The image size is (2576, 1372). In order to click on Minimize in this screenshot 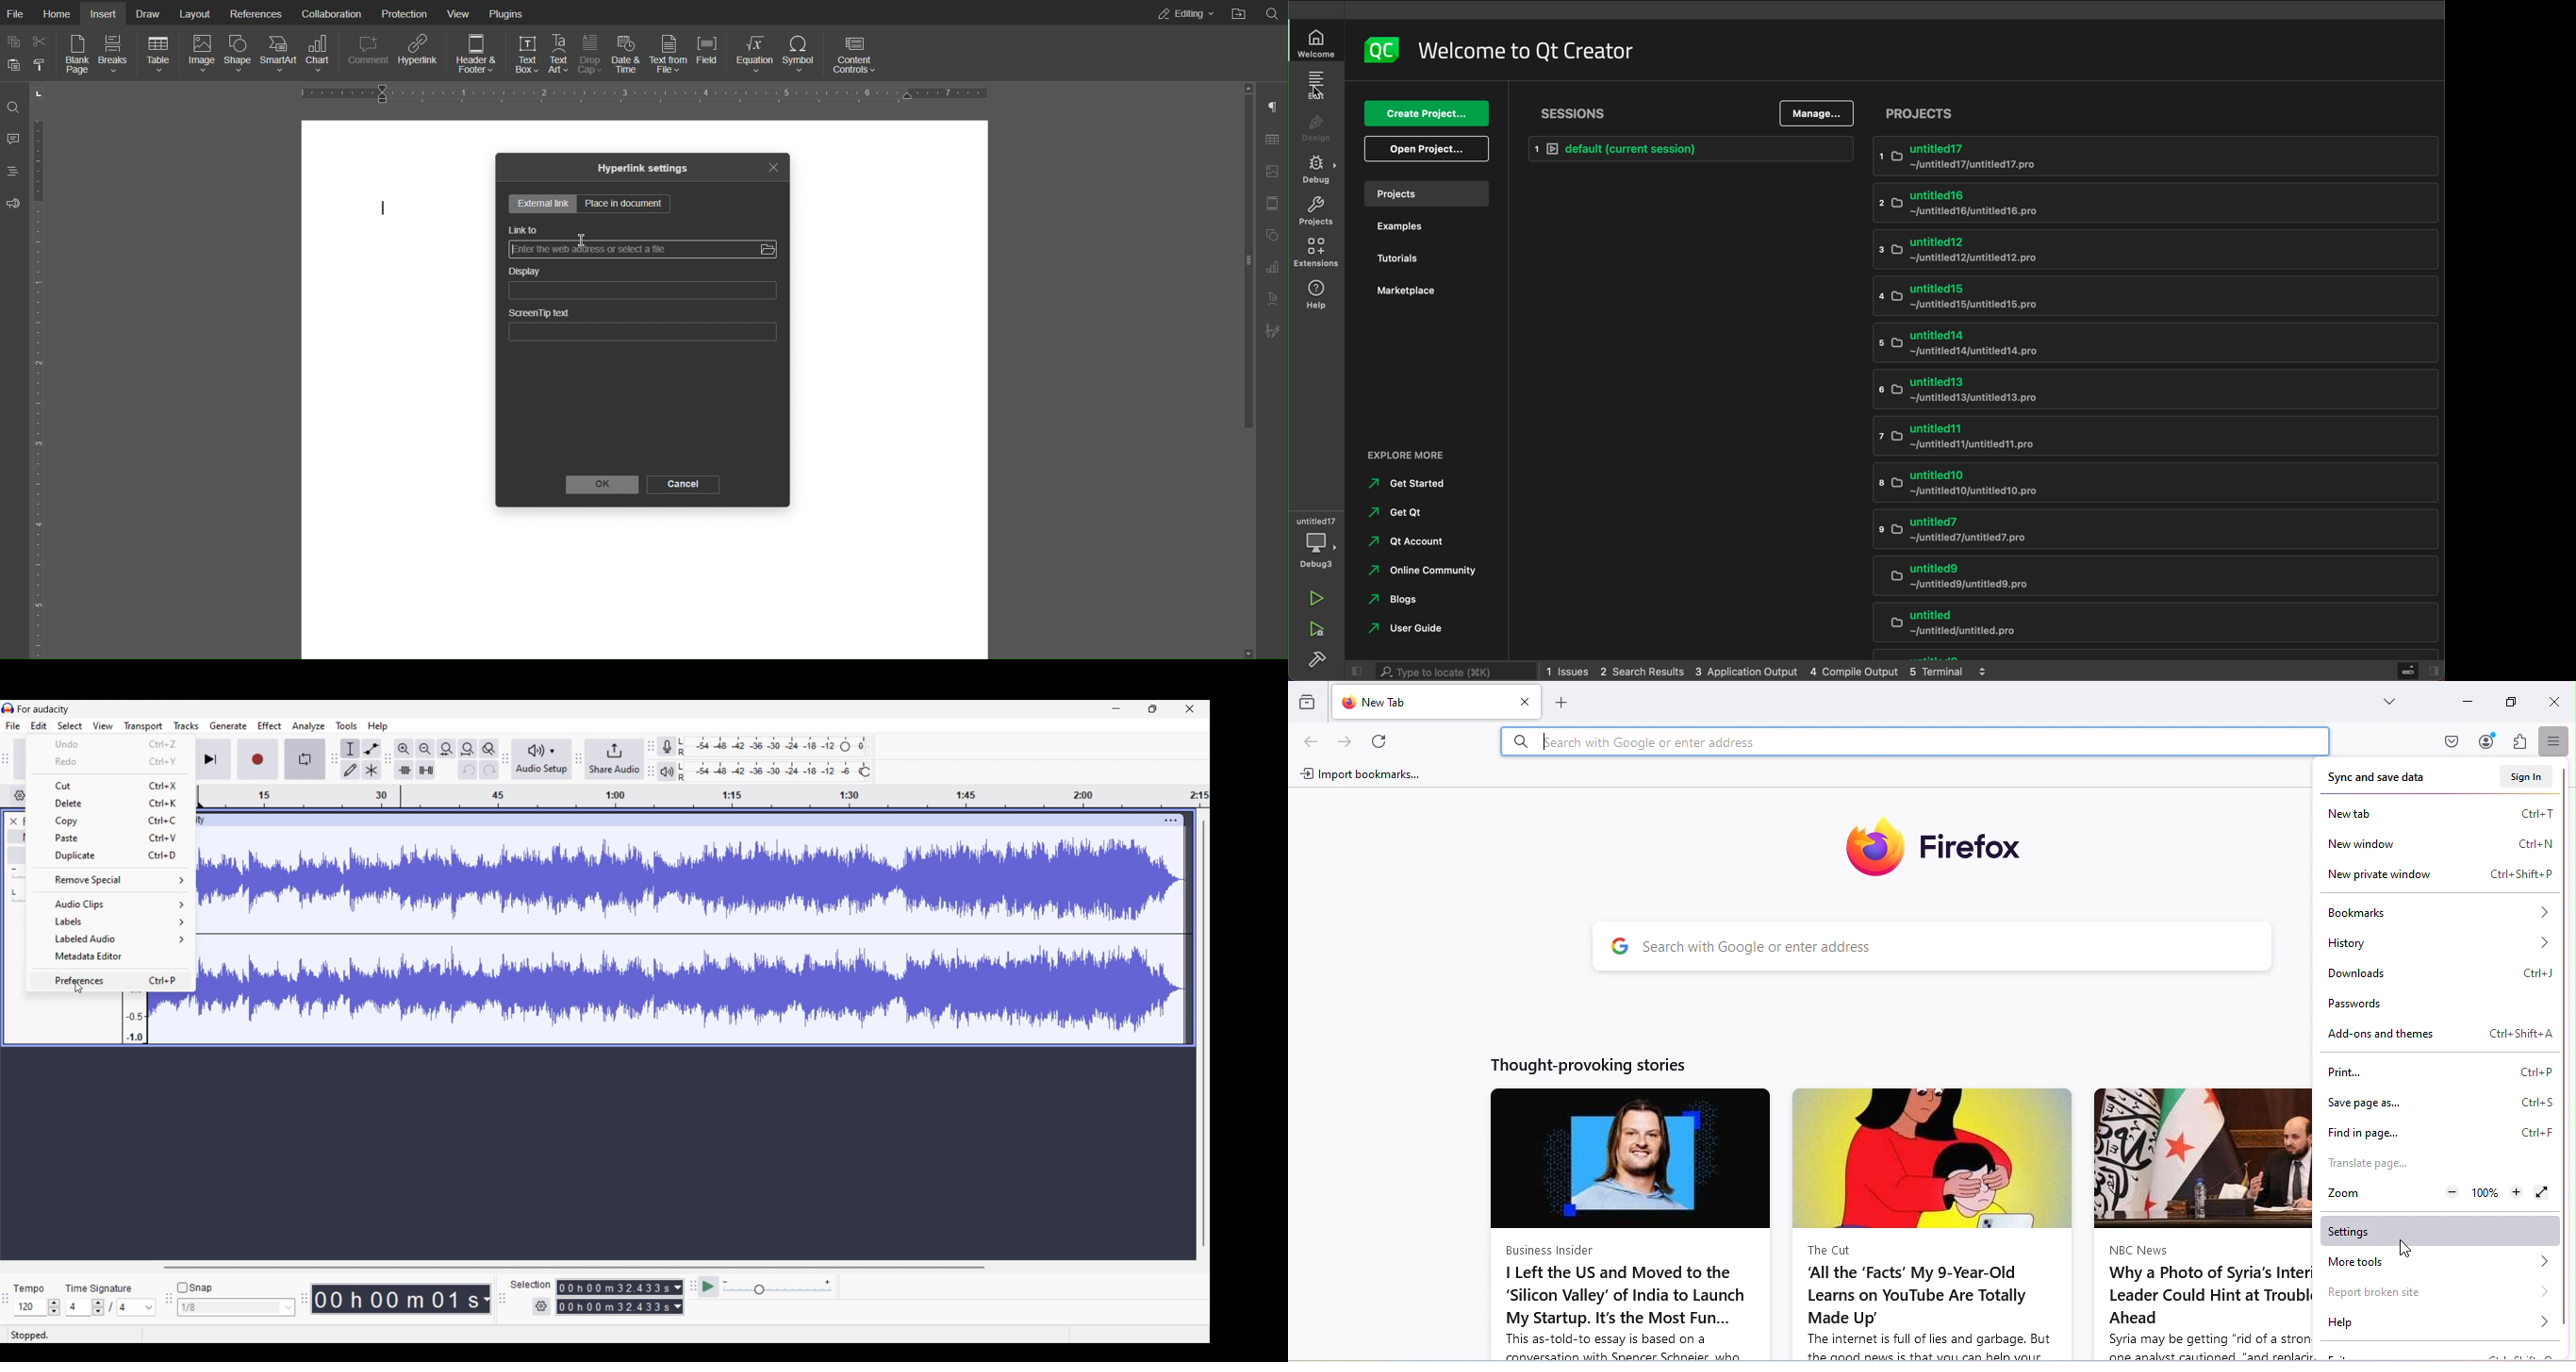, I will do `click(2467, 704)`.